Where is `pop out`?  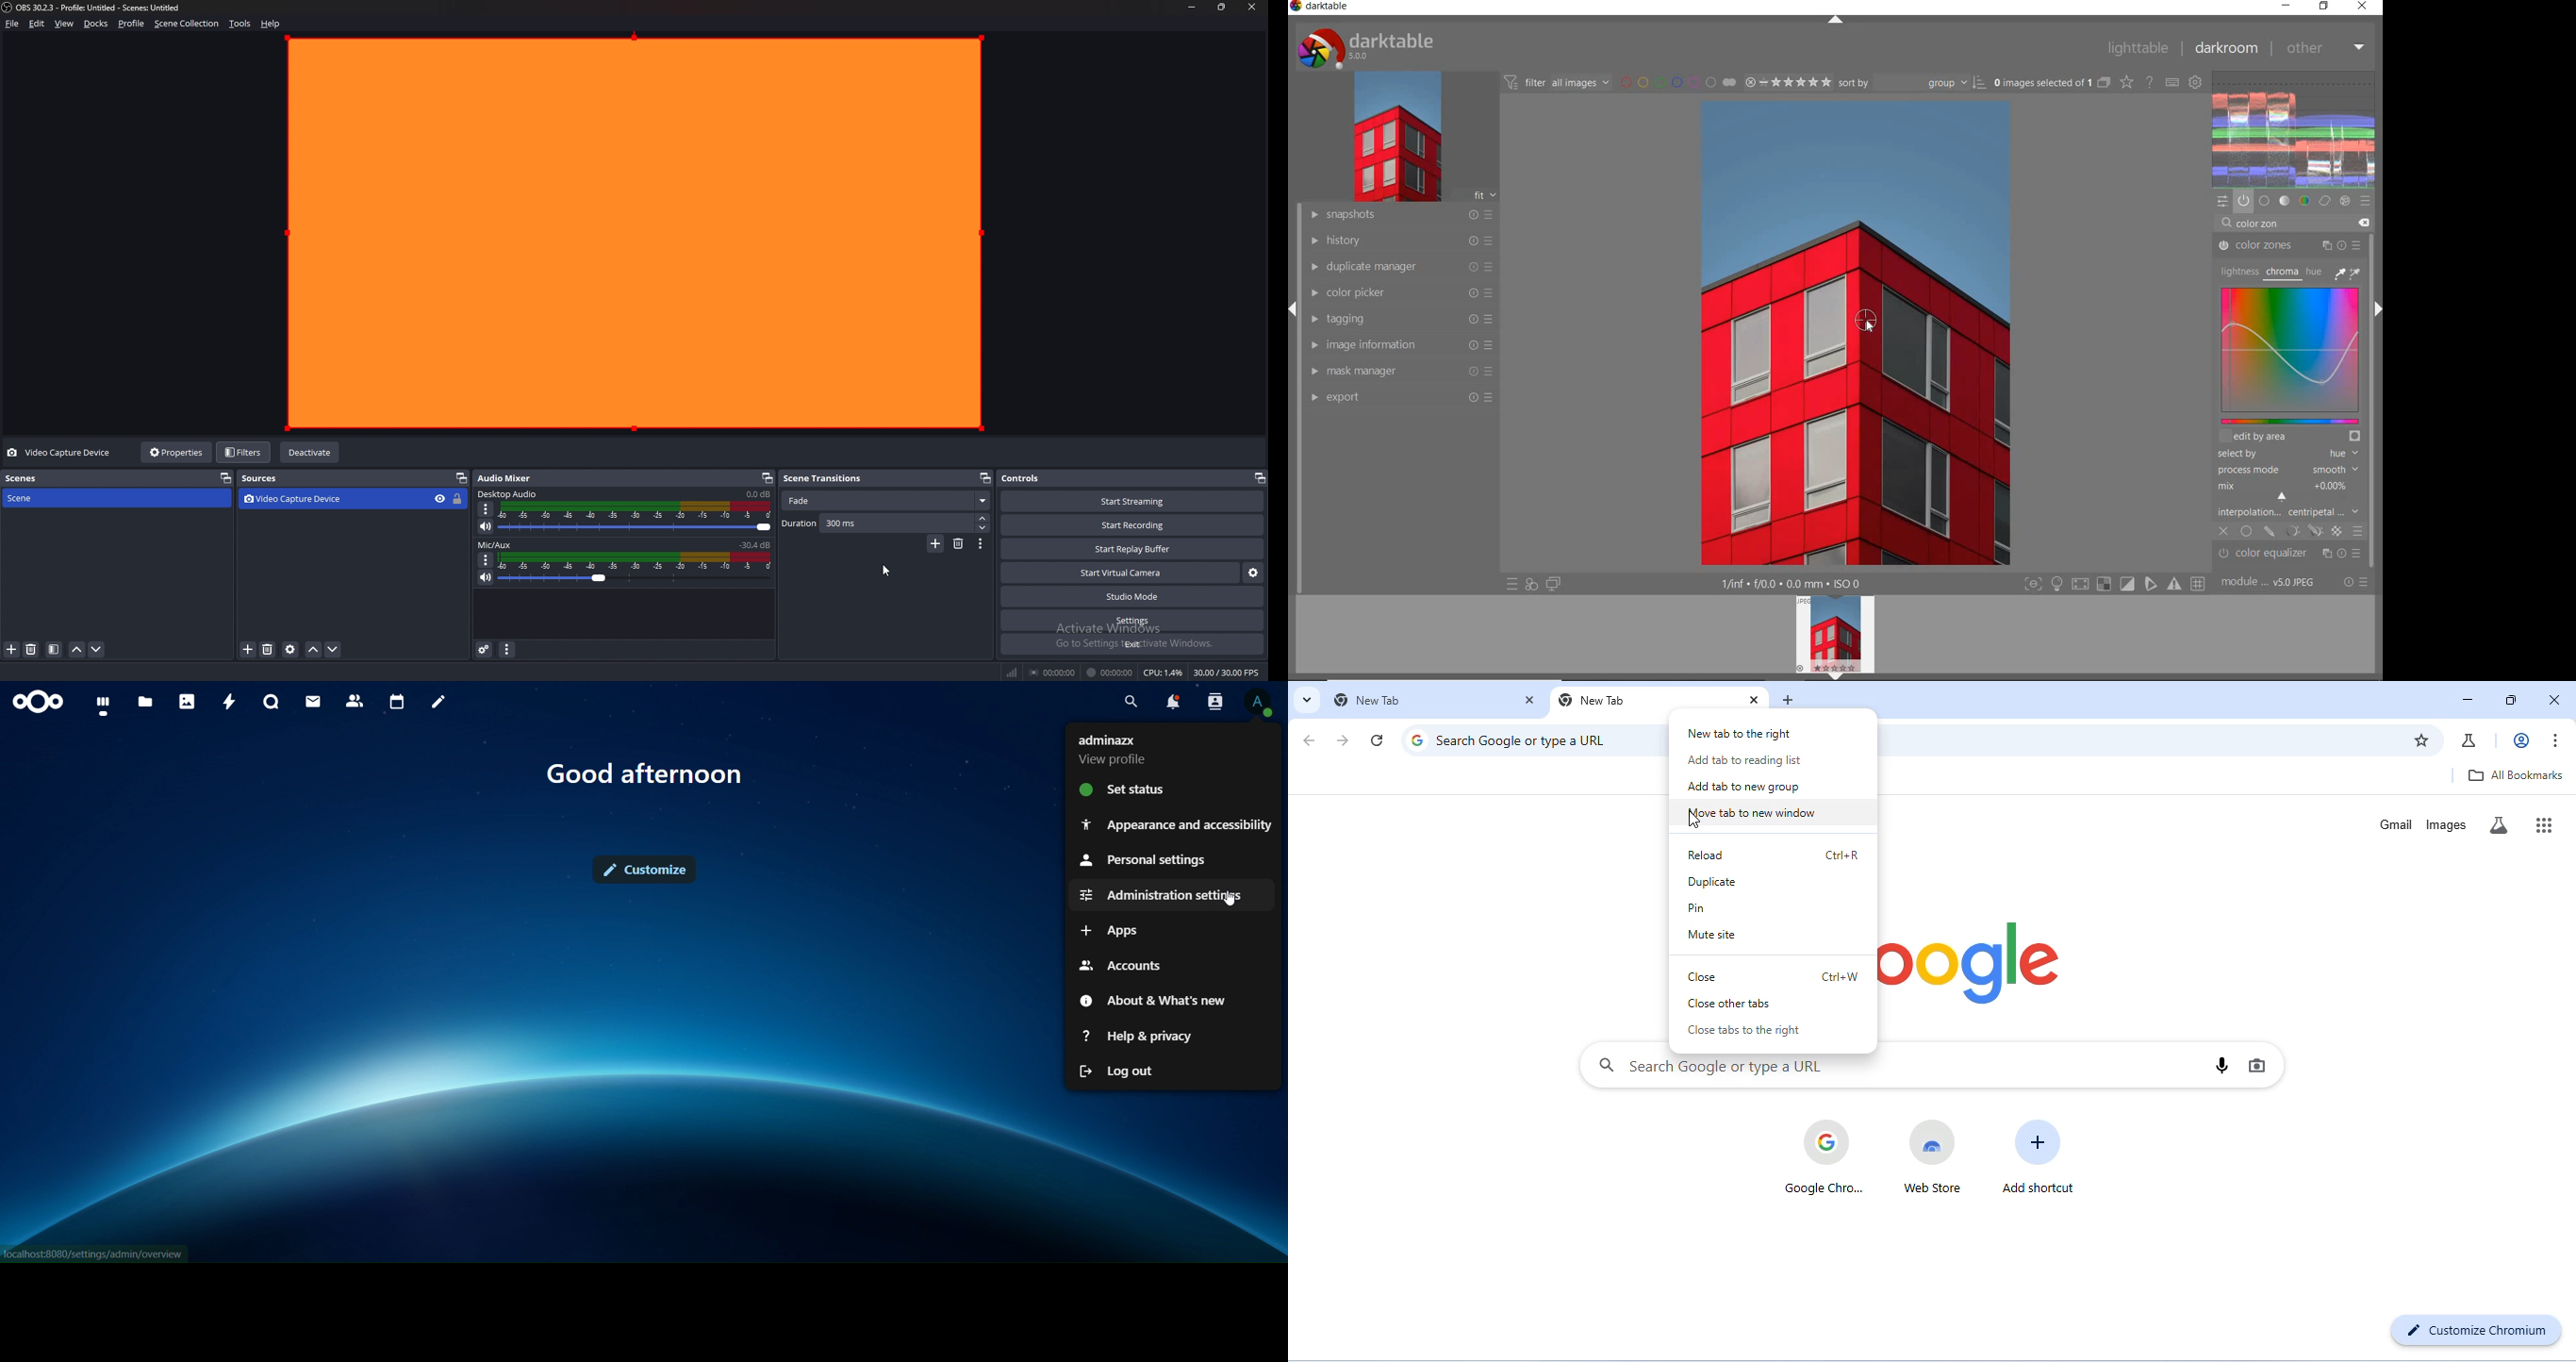
pop out is located at coordinates (767, 478).